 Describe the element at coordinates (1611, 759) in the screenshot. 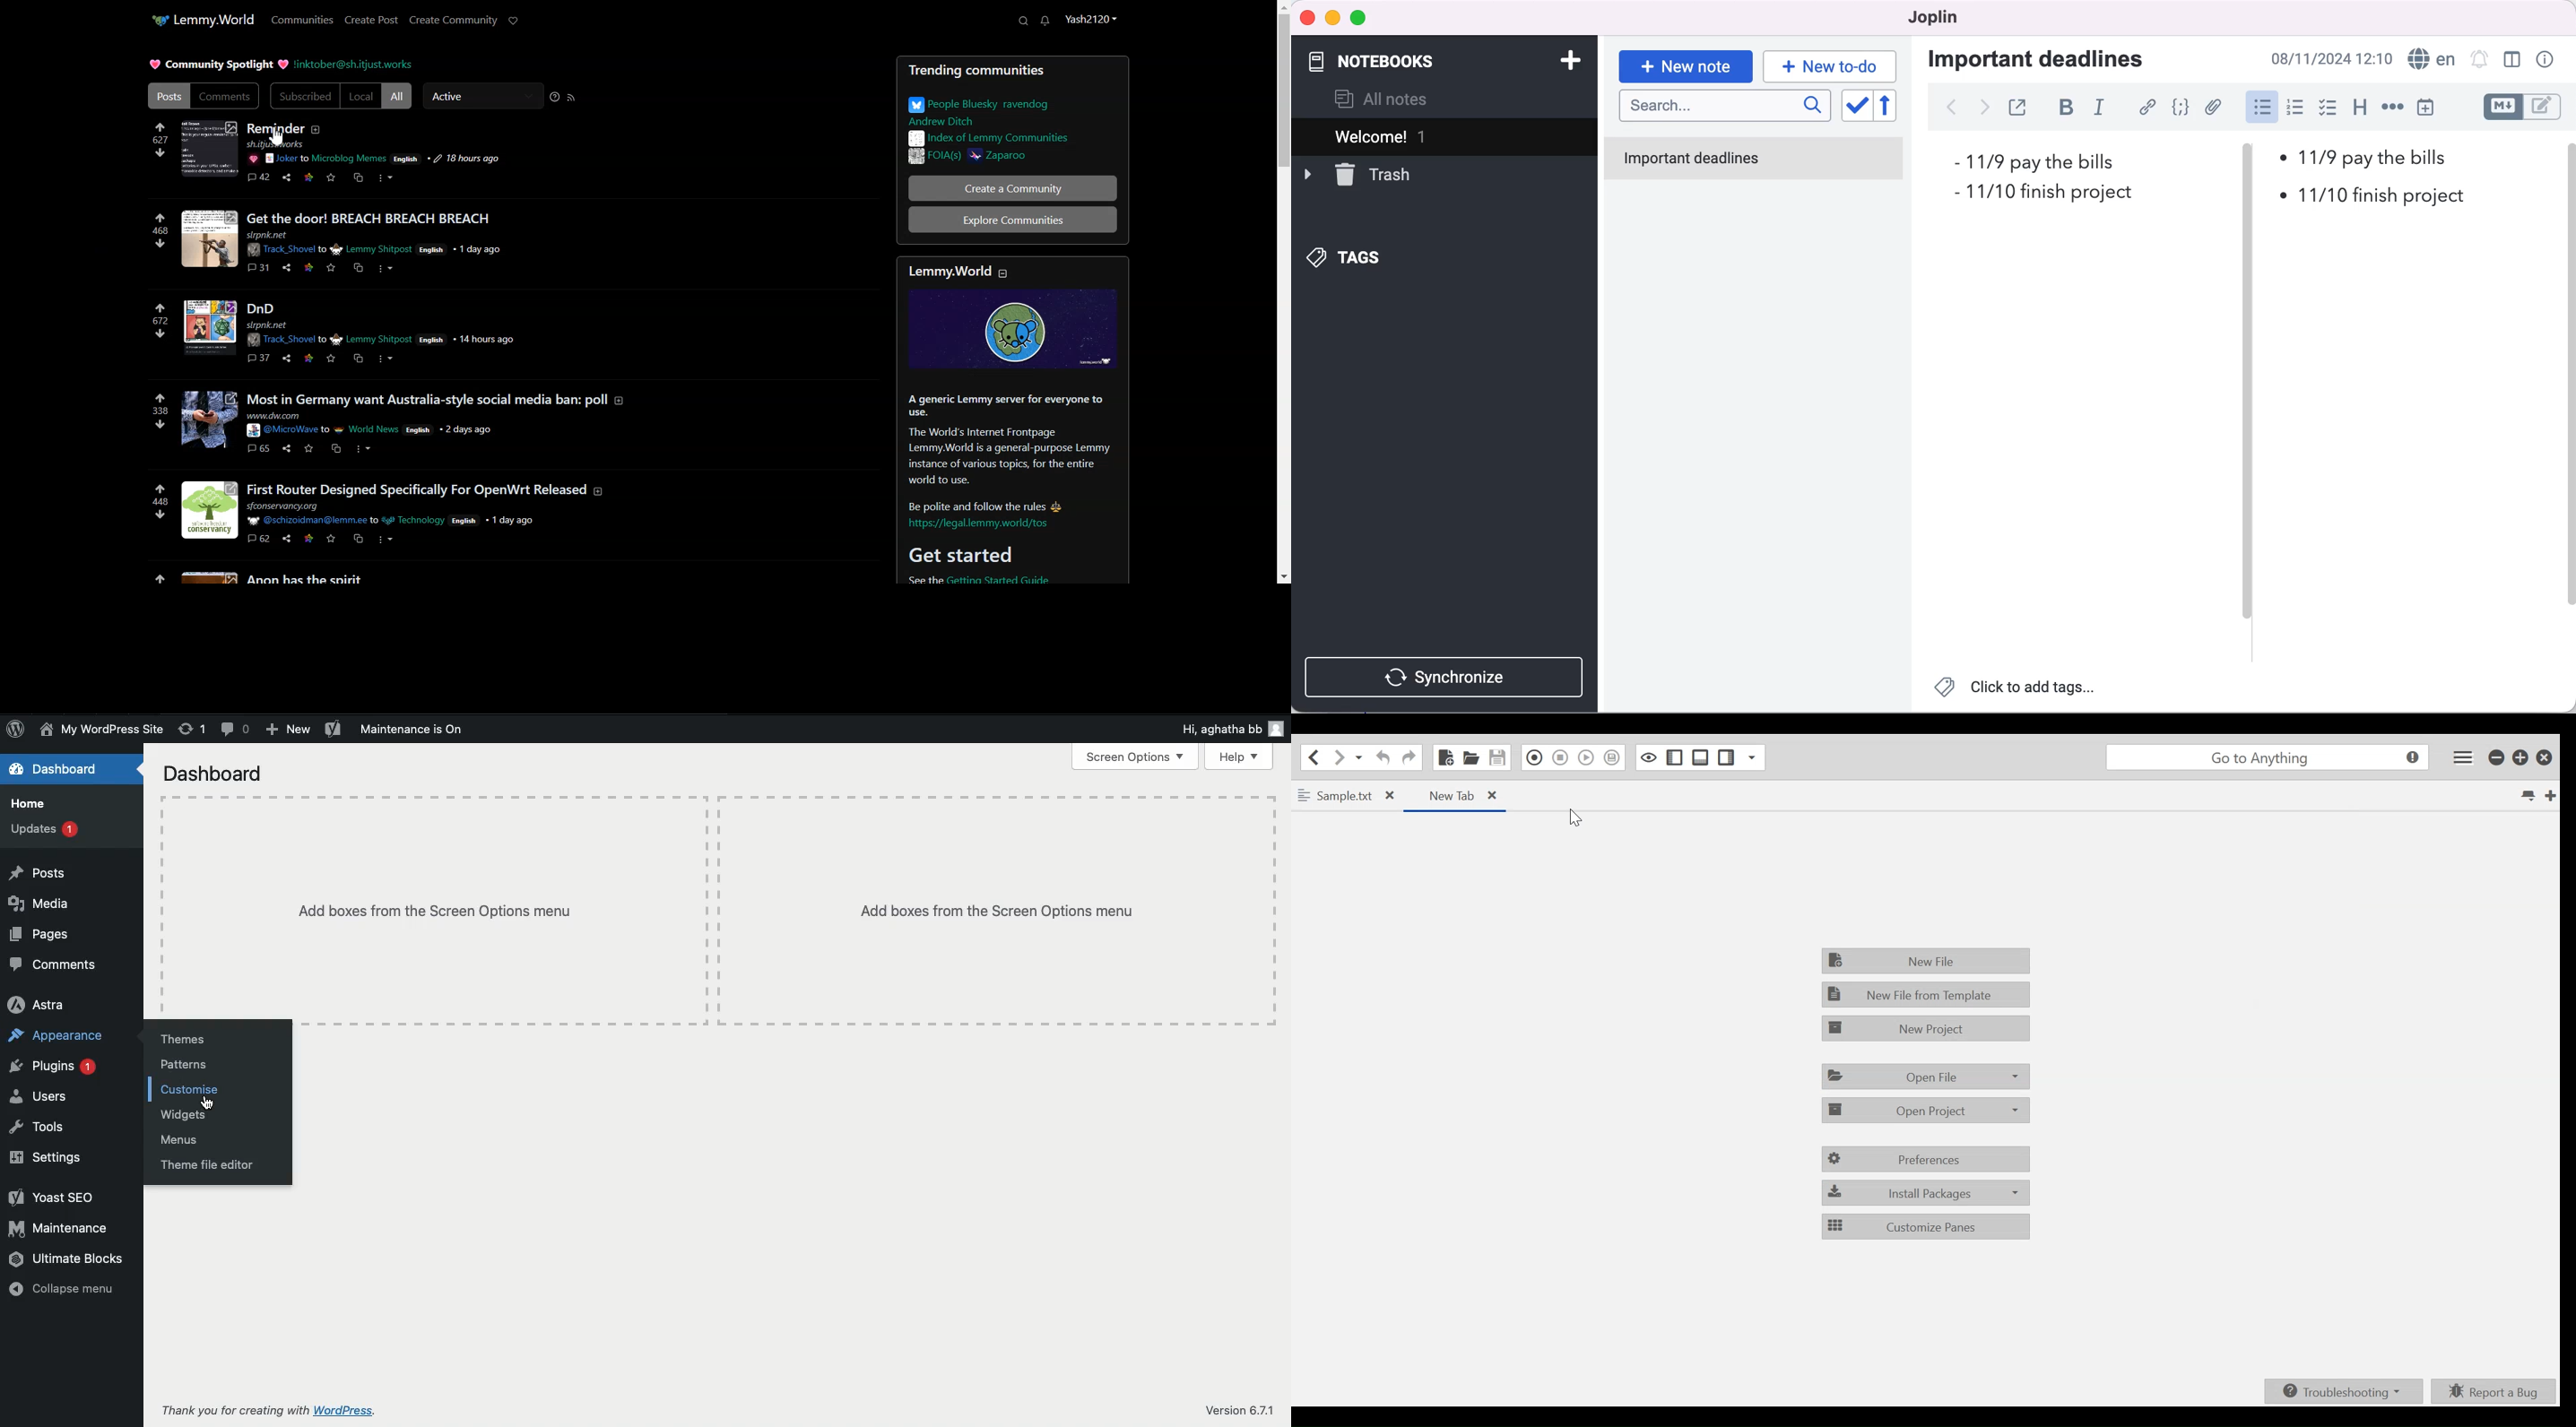

I see `Save Macro to Toolbox as Superscript` at that location.